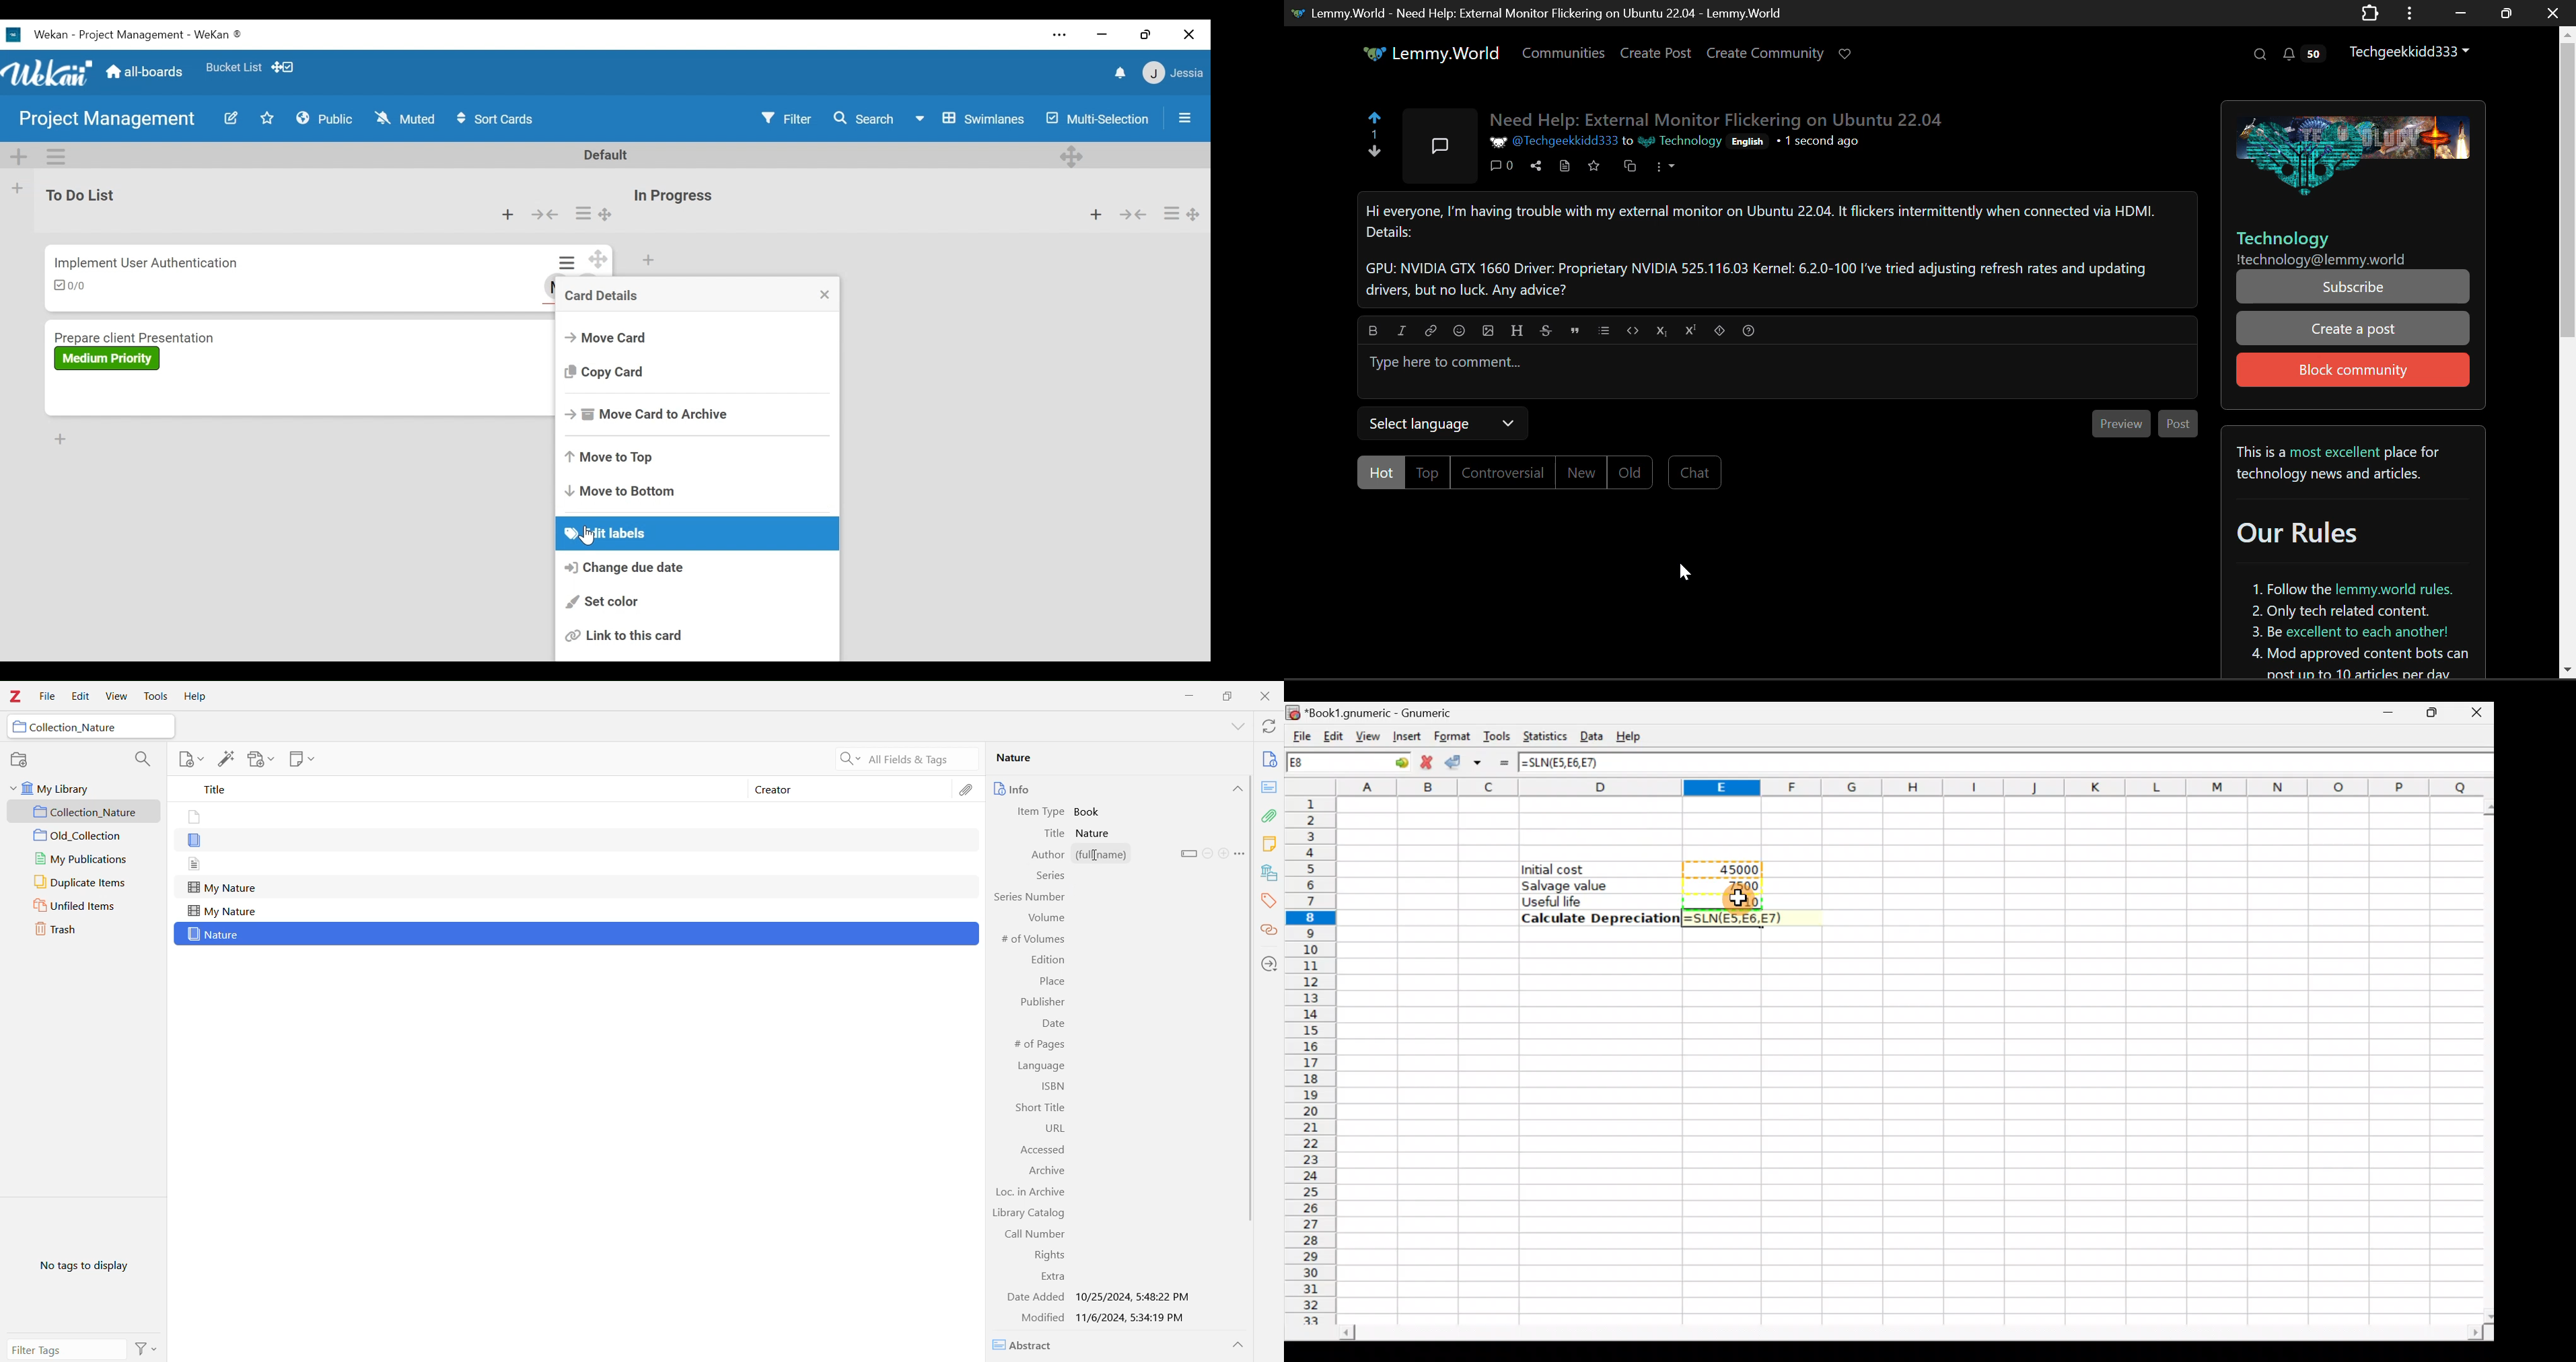 The image size is (2576, 1372). I want to click on Tags, so click(1269, 902).